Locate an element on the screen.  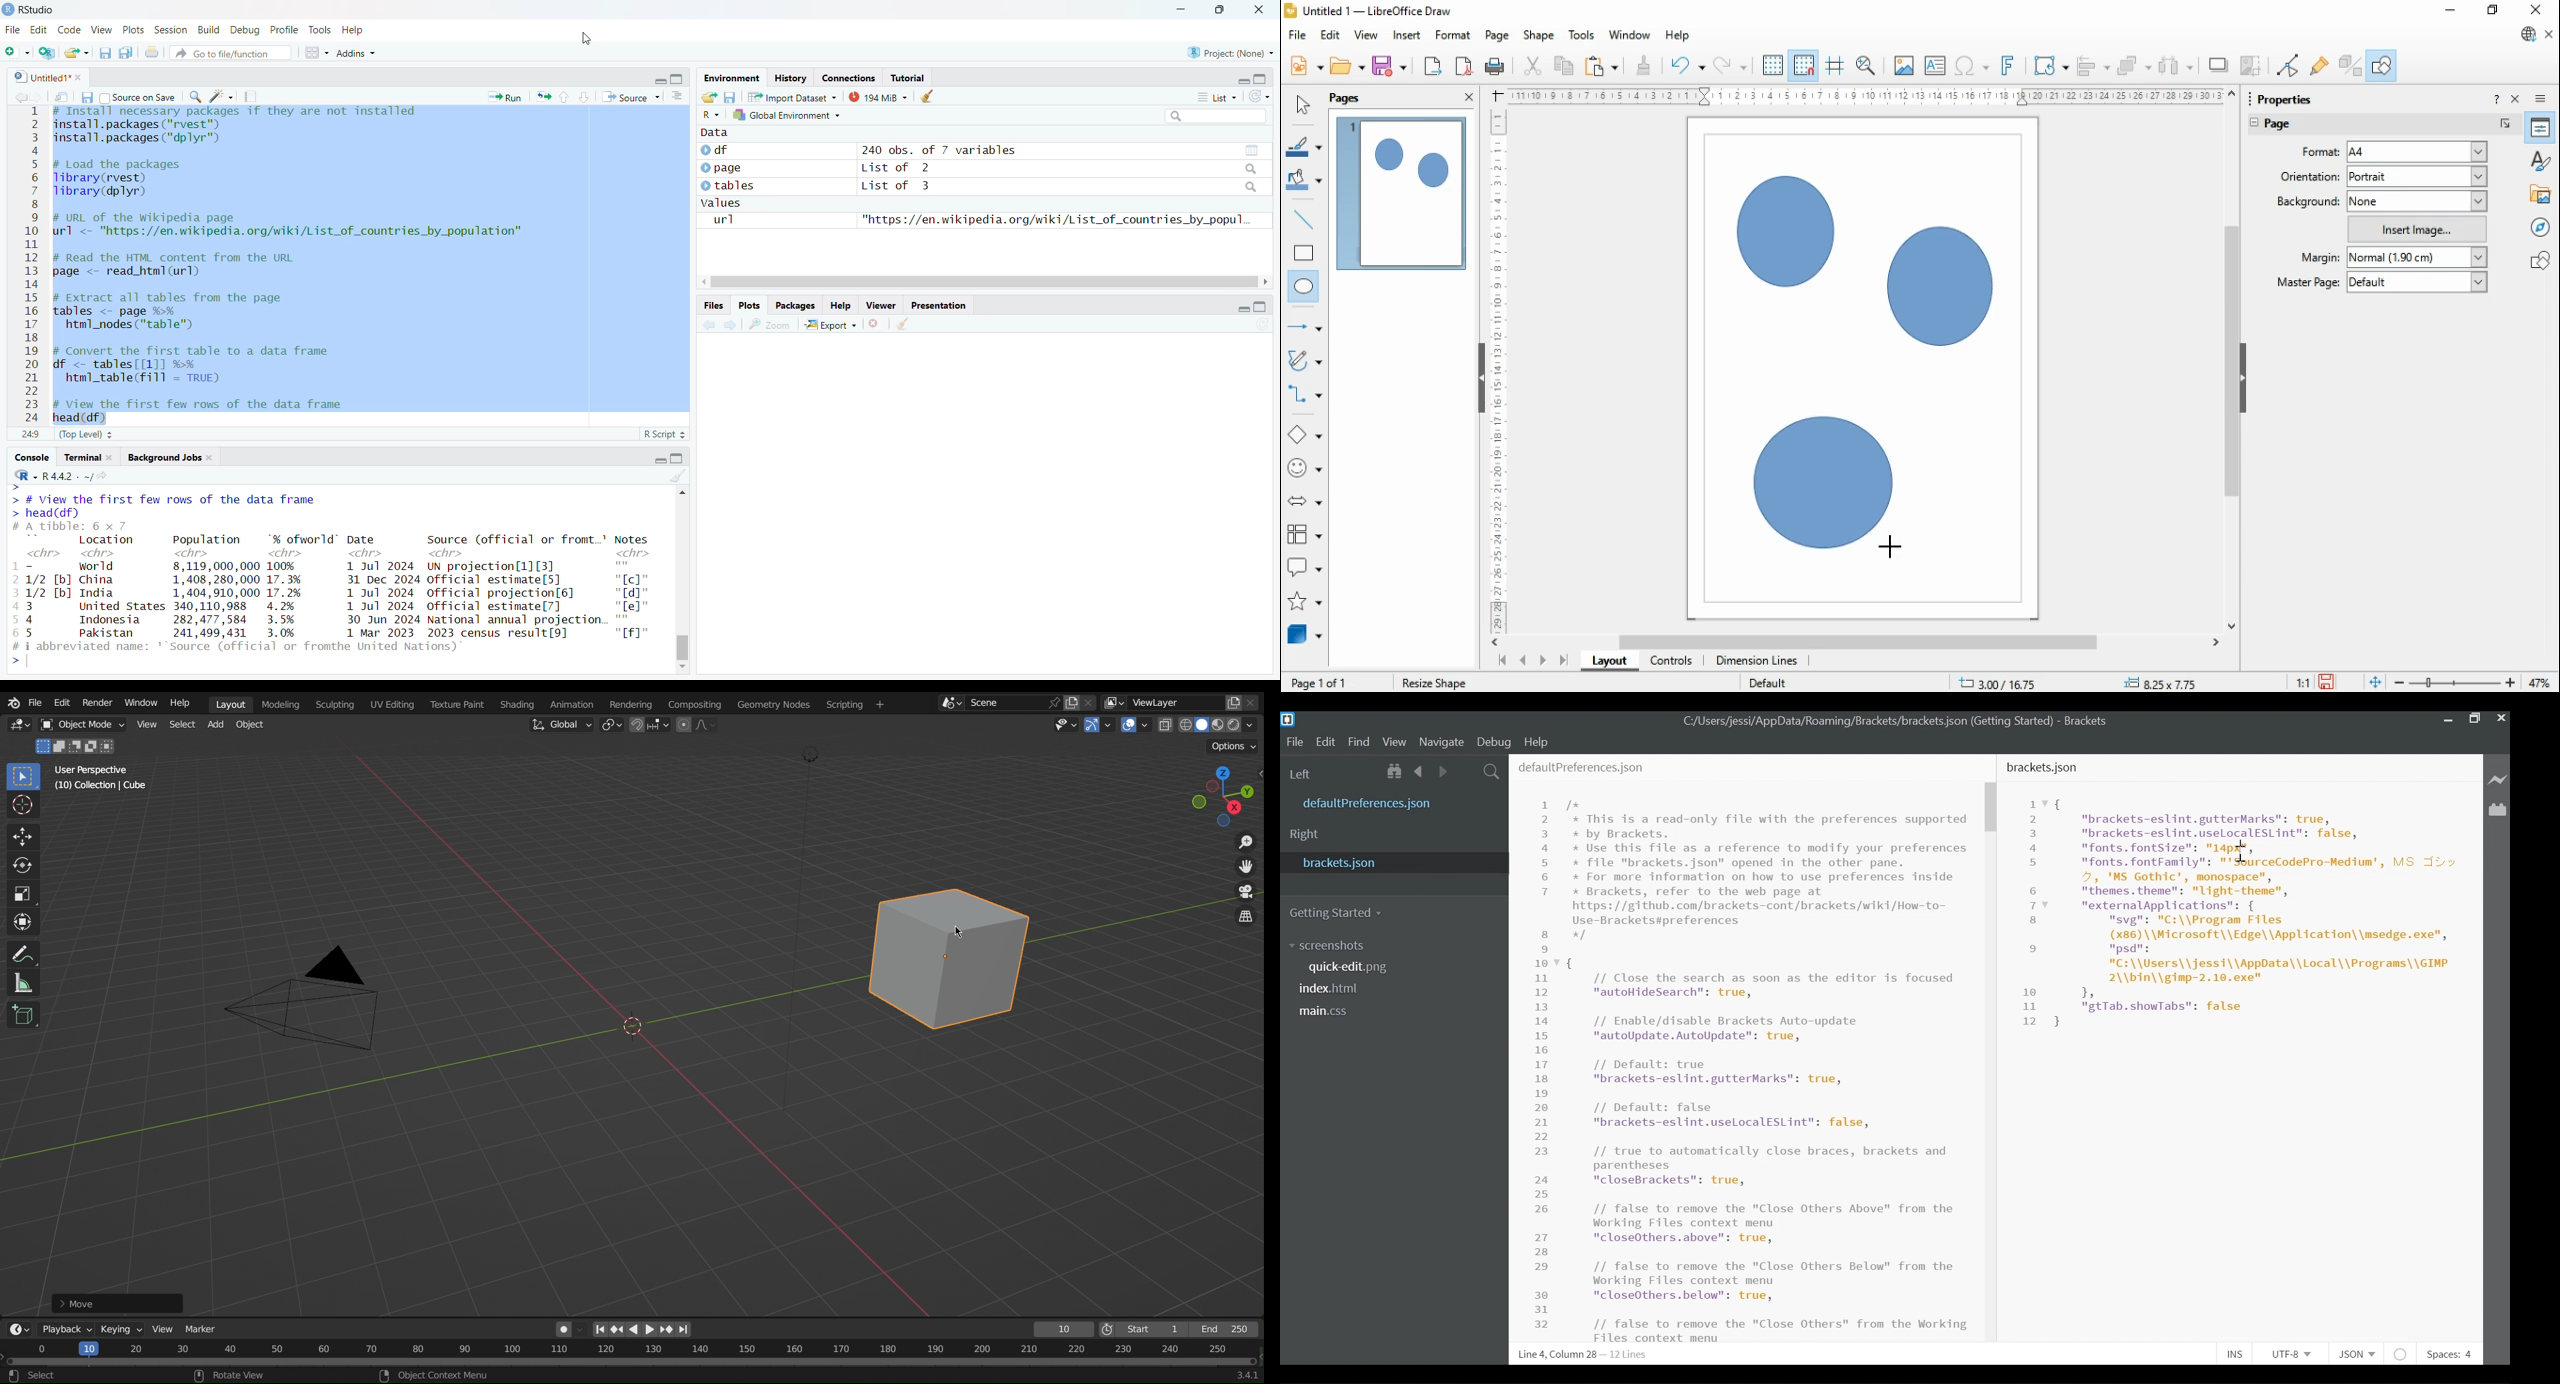
clone formatting is located at coordinates (1644, 65).